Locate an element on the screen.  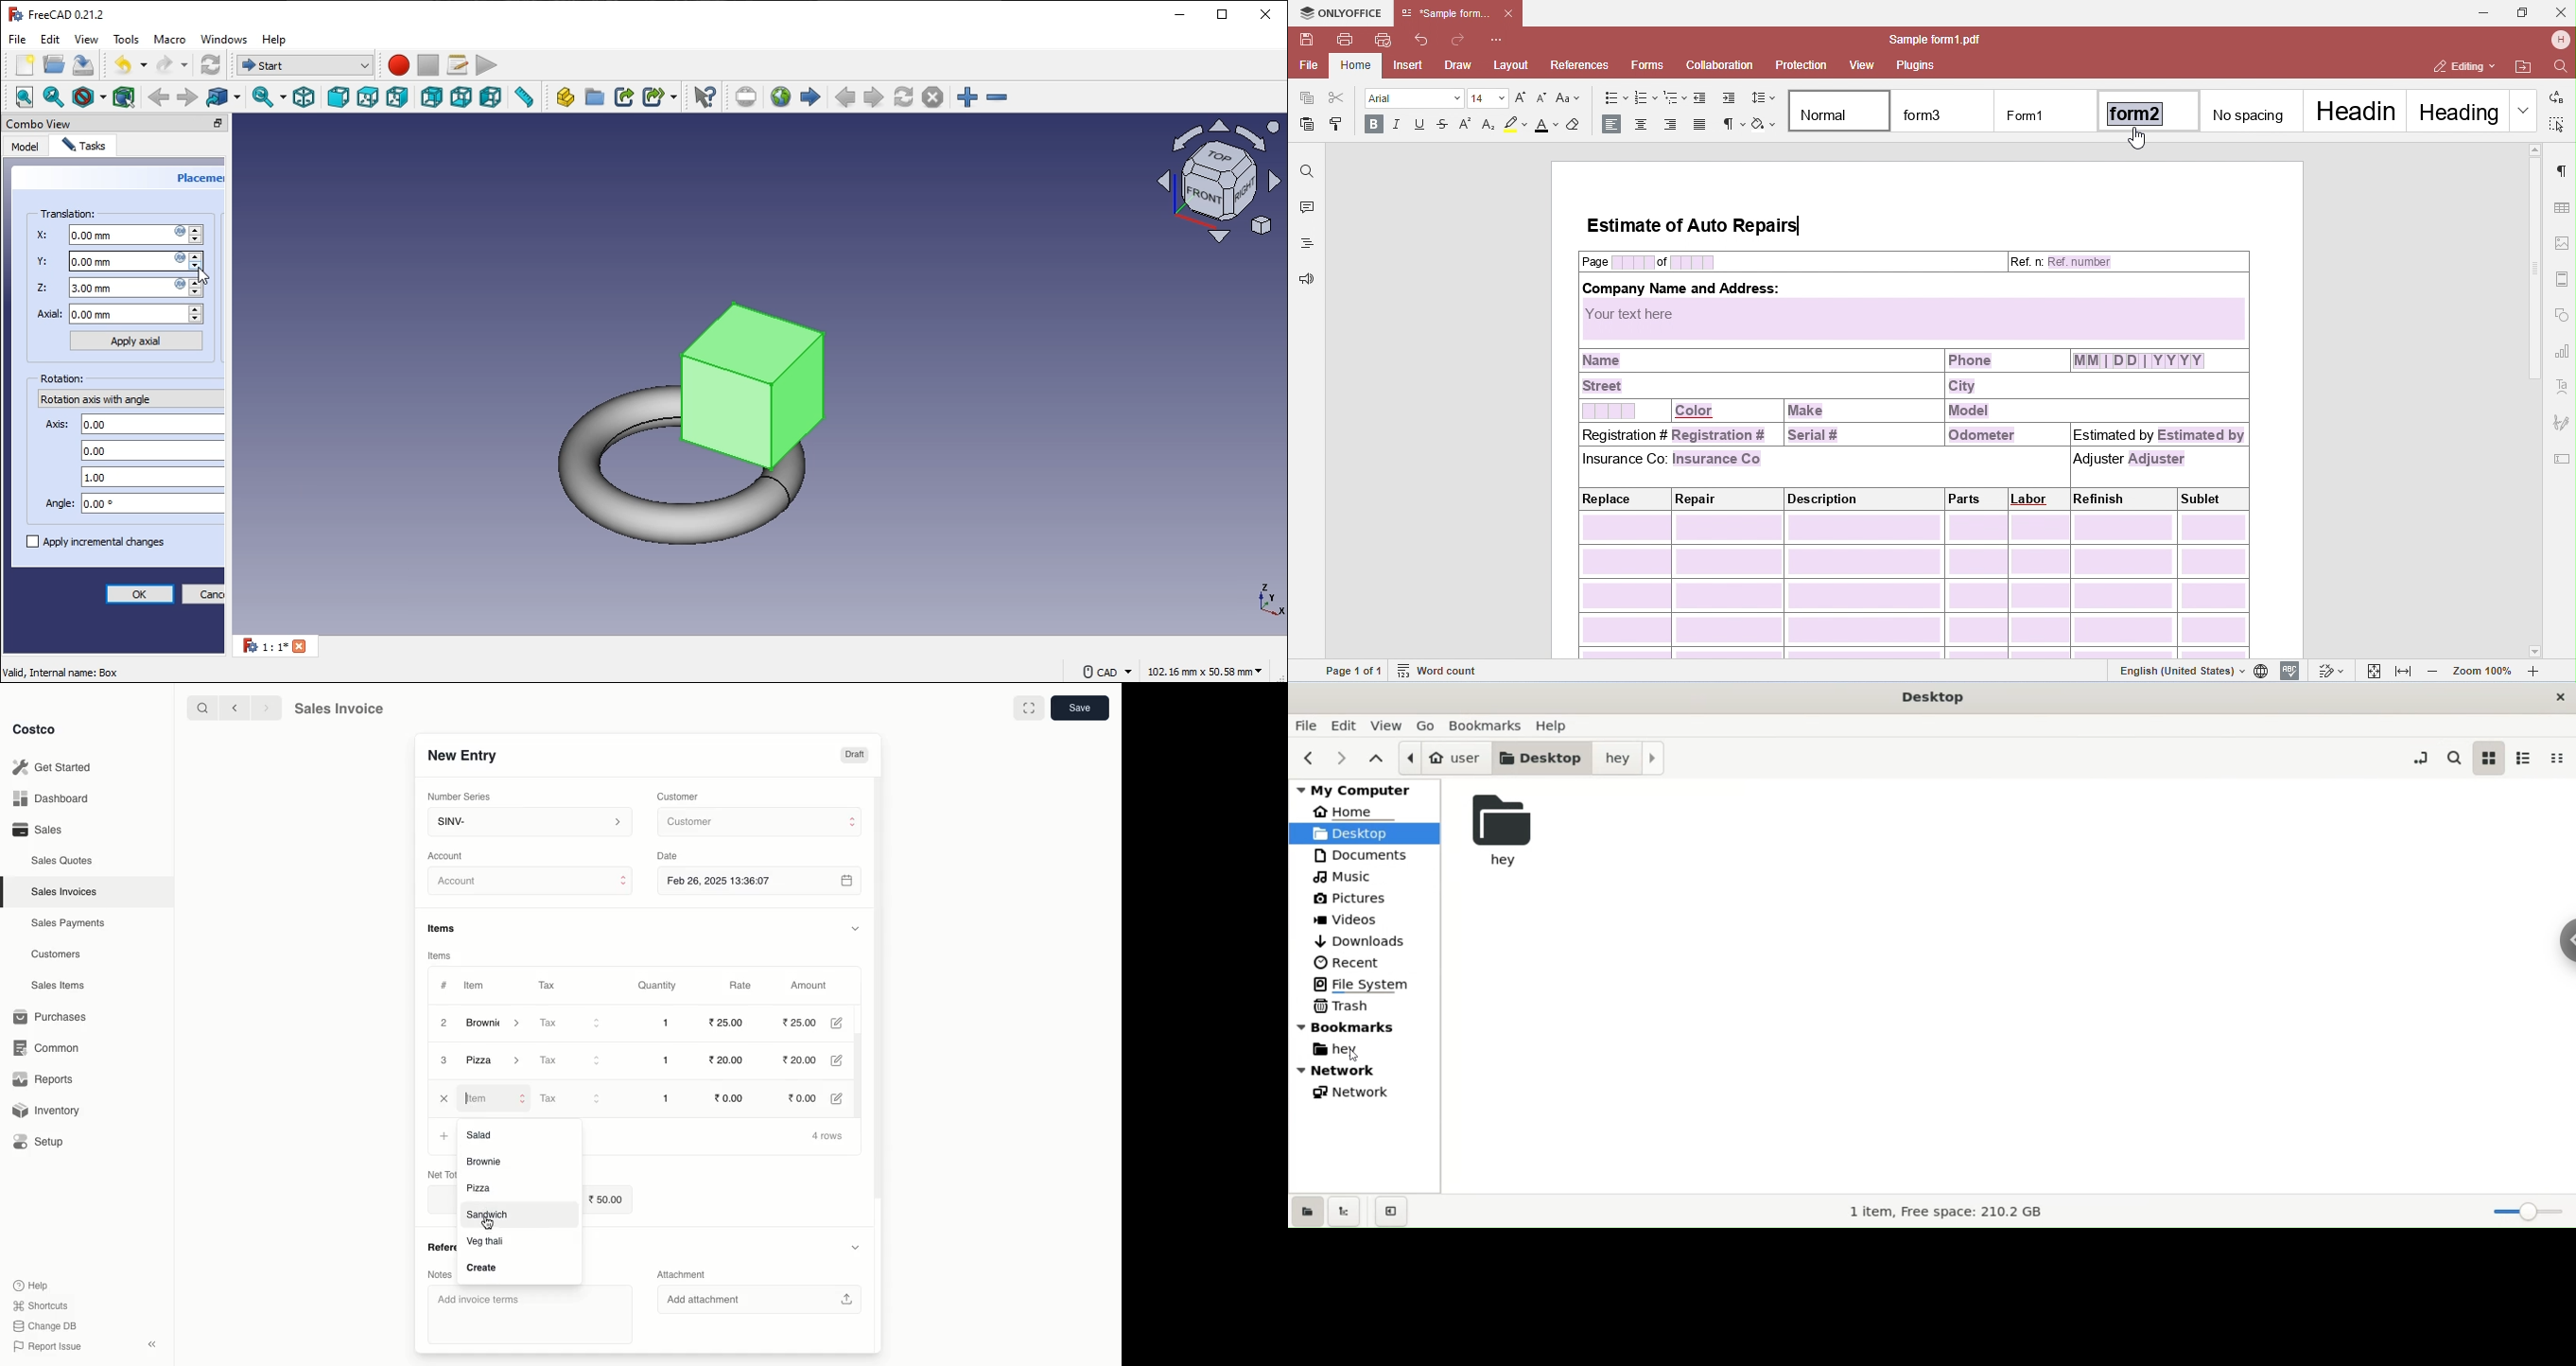
Notes is located at coordinates (440, 1273).